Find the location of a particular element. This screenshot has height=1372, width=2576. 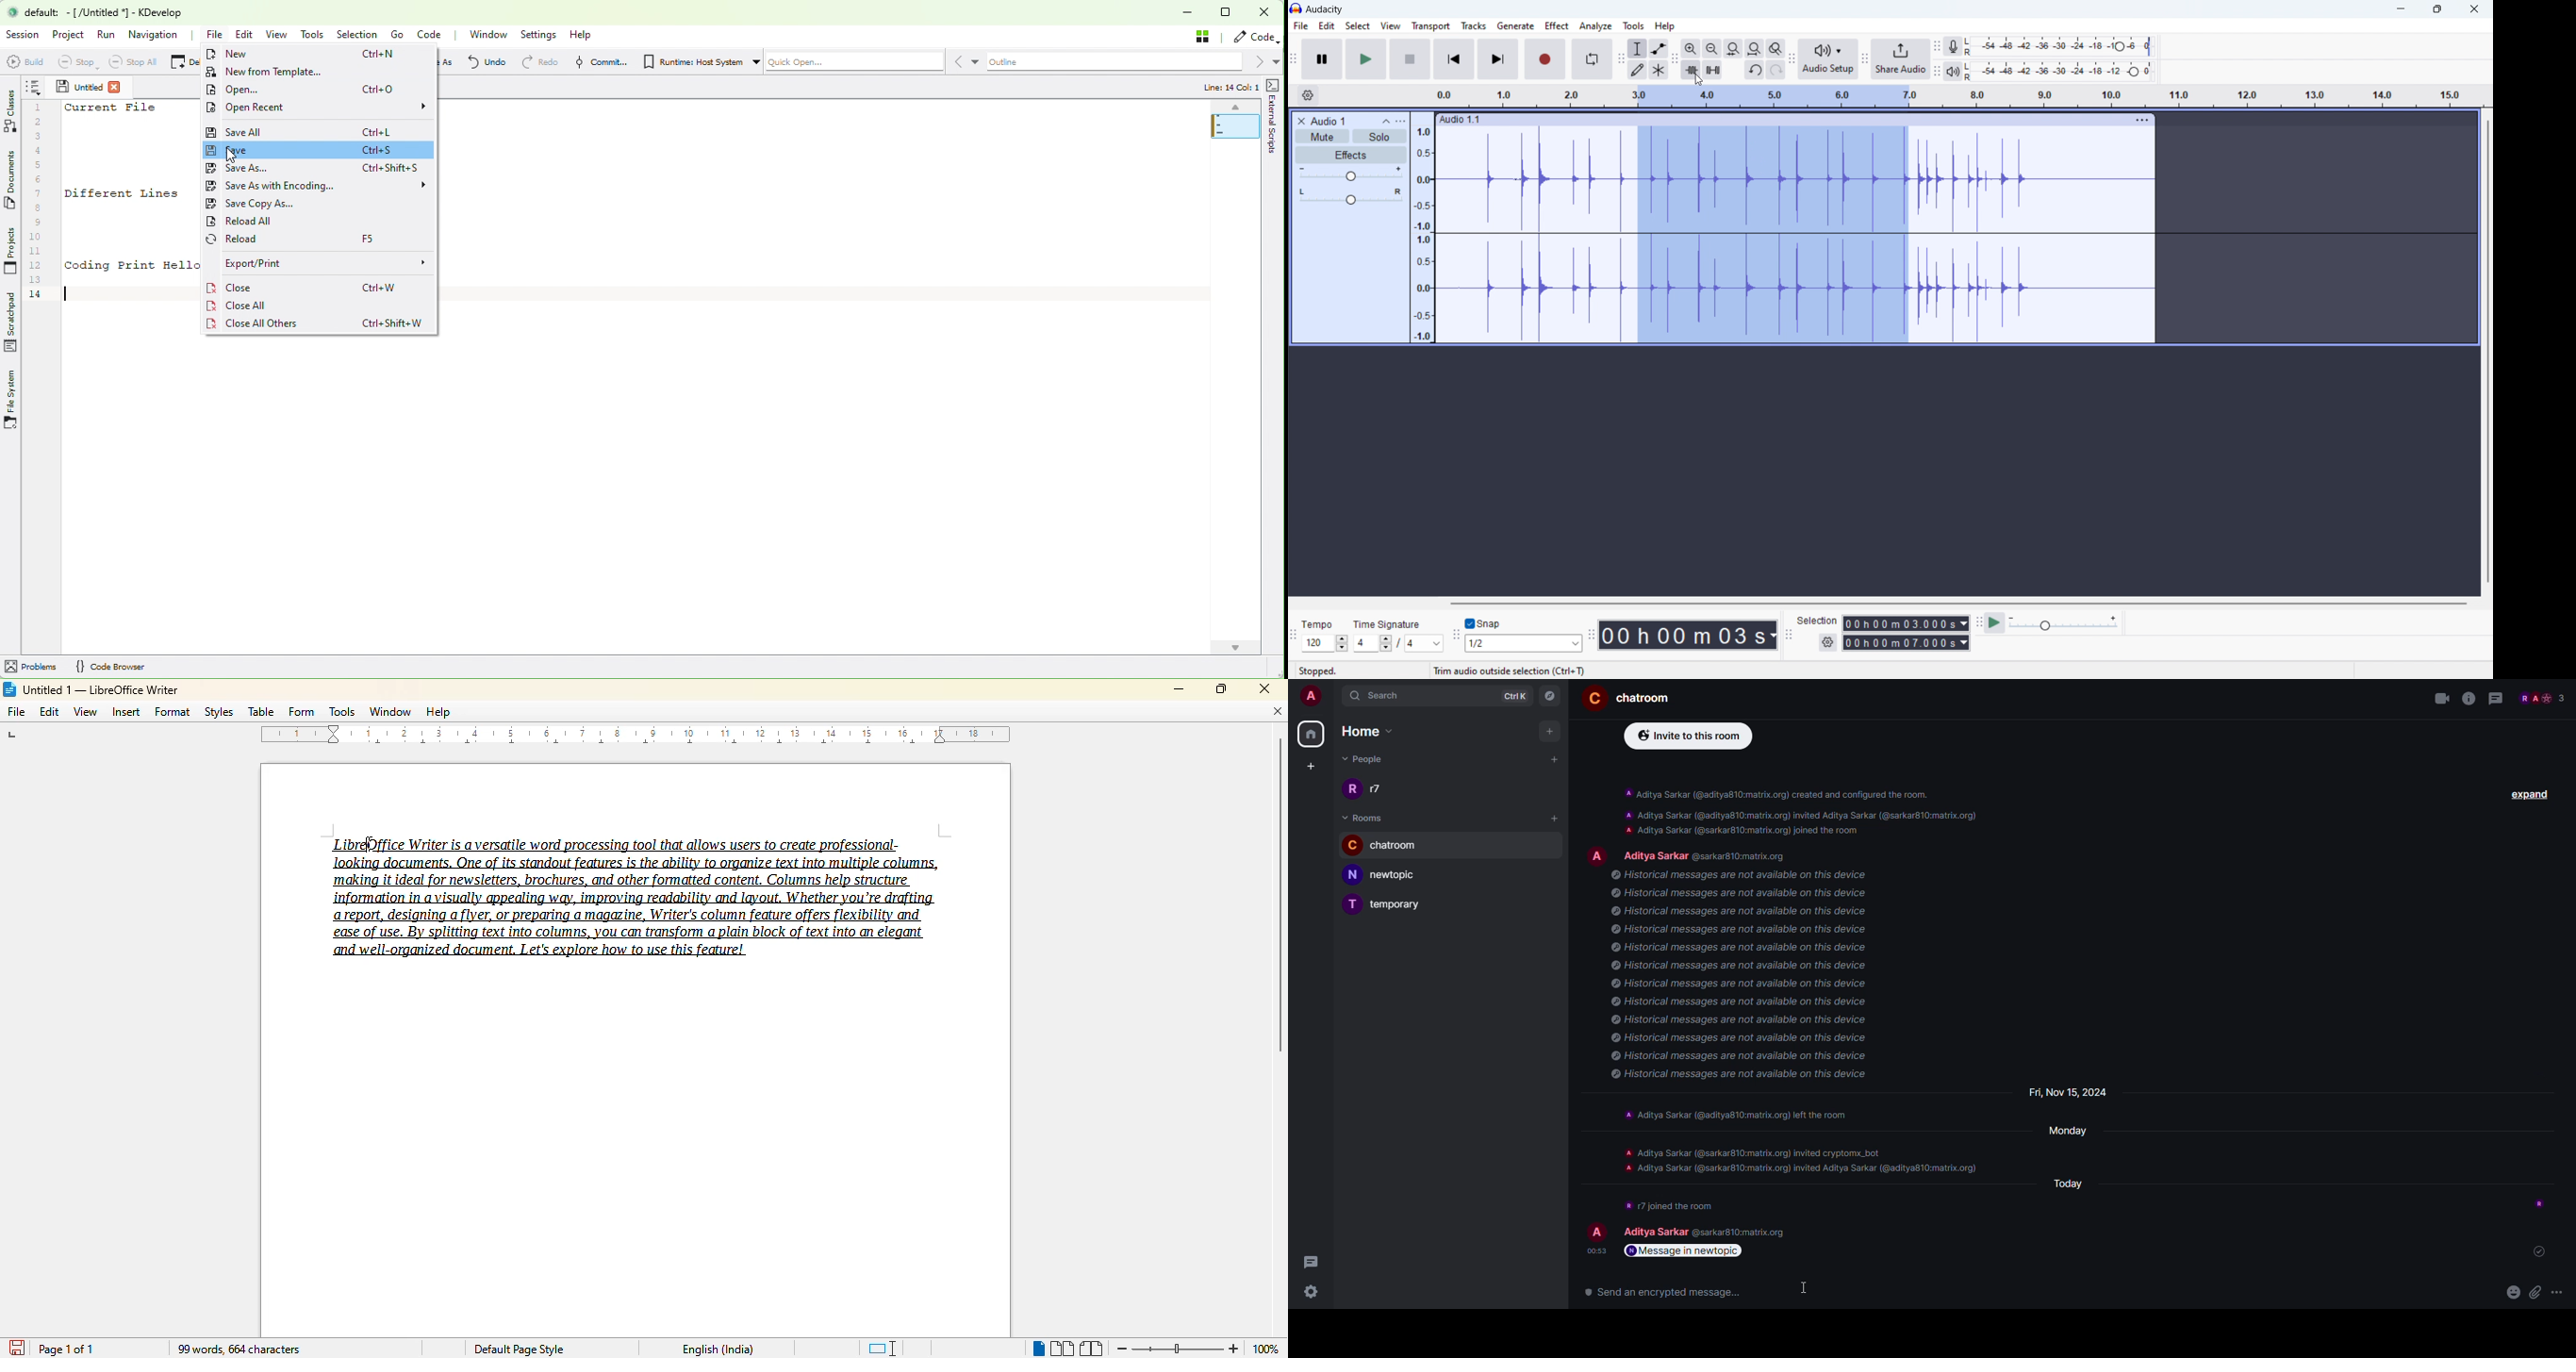

effects is located at coordinates (1351, 155).